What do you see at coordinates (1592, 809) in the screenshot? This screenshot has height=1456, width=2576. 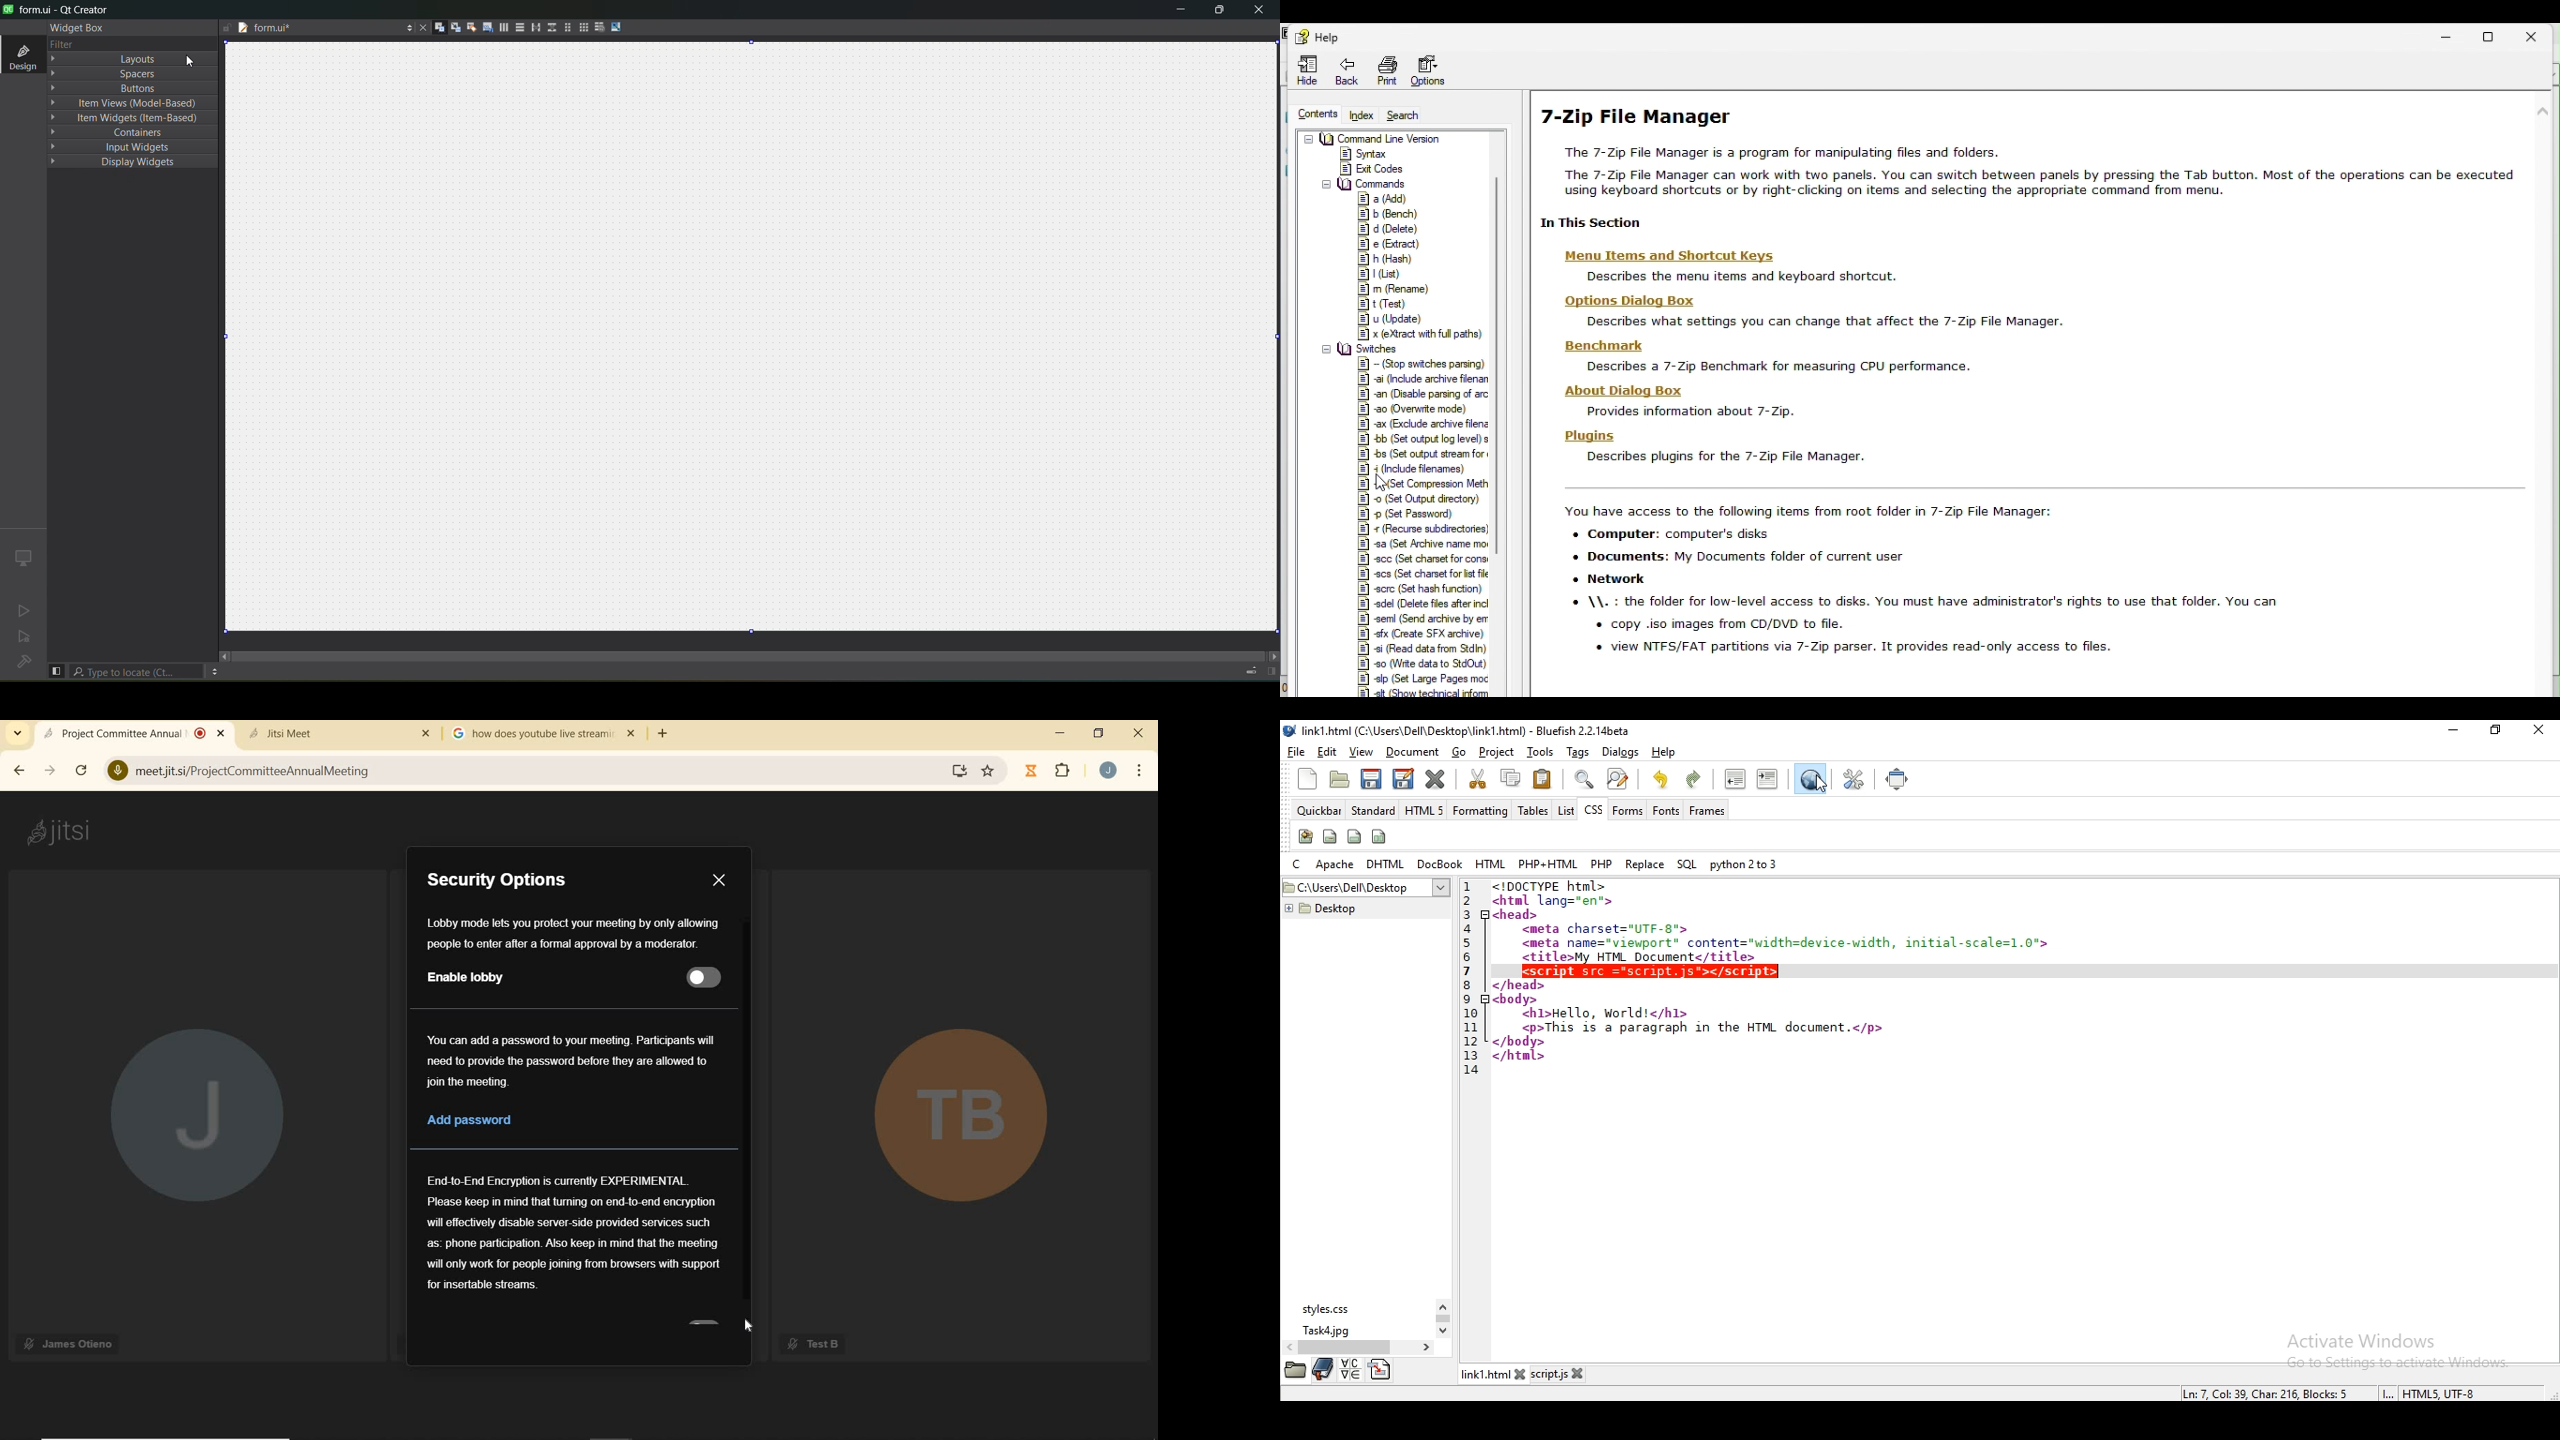 I see `css` at bounding box center [1592, 809].